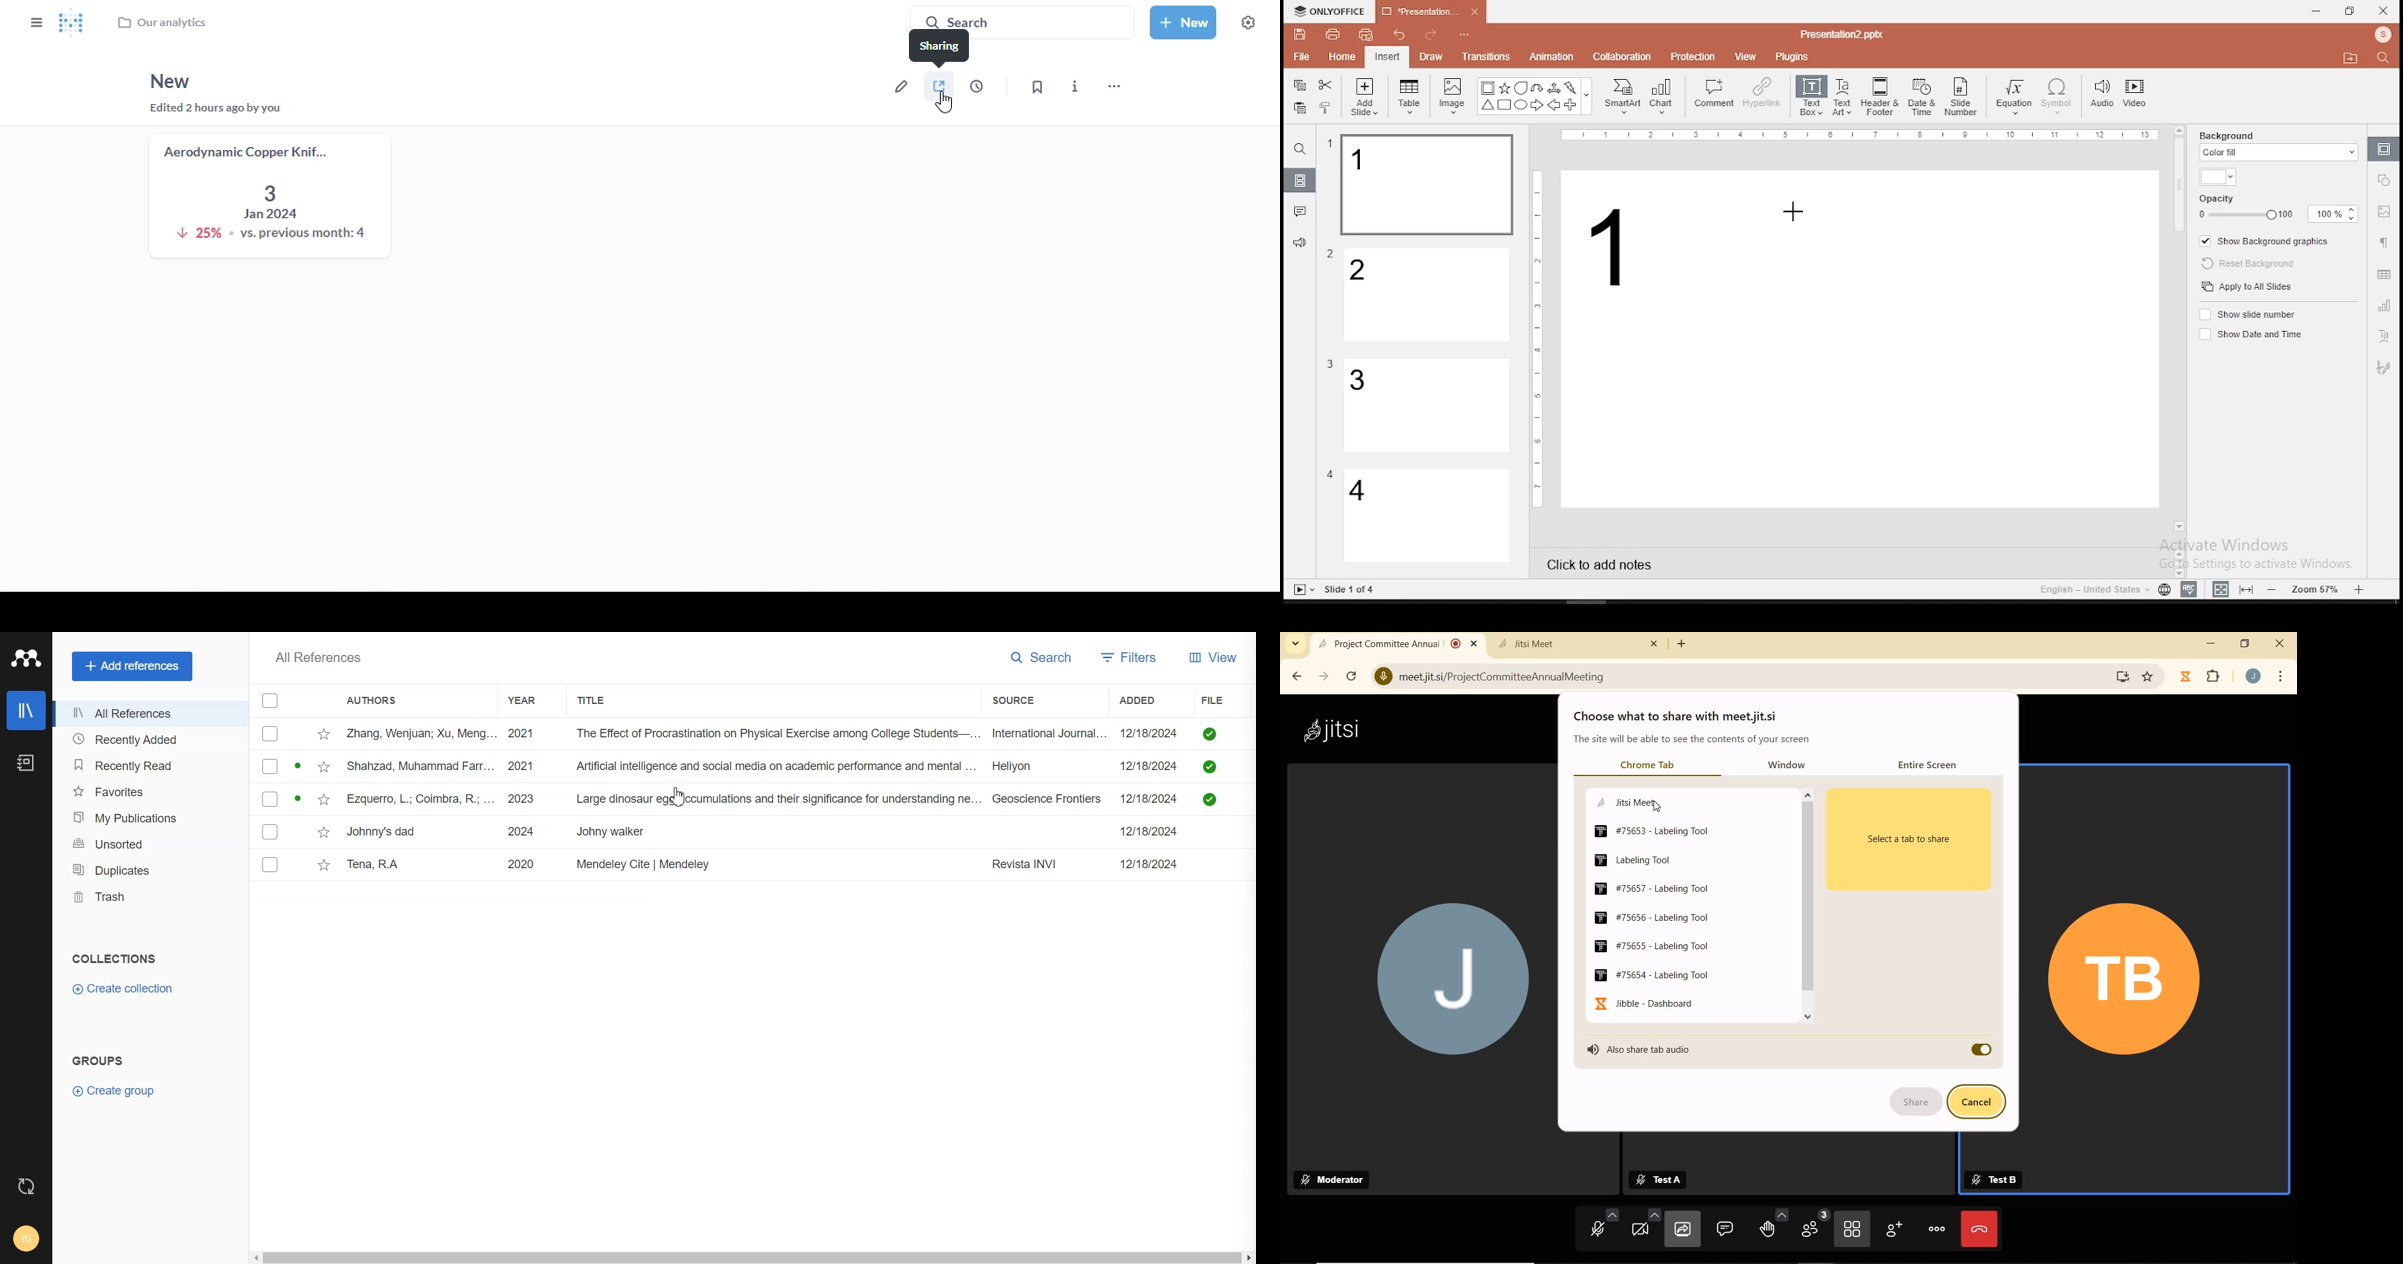 This screenshot has width=2408, height=1288. Describe the element at coordinates (2277, 144) in the screenshot. I see `background fill` at that location.